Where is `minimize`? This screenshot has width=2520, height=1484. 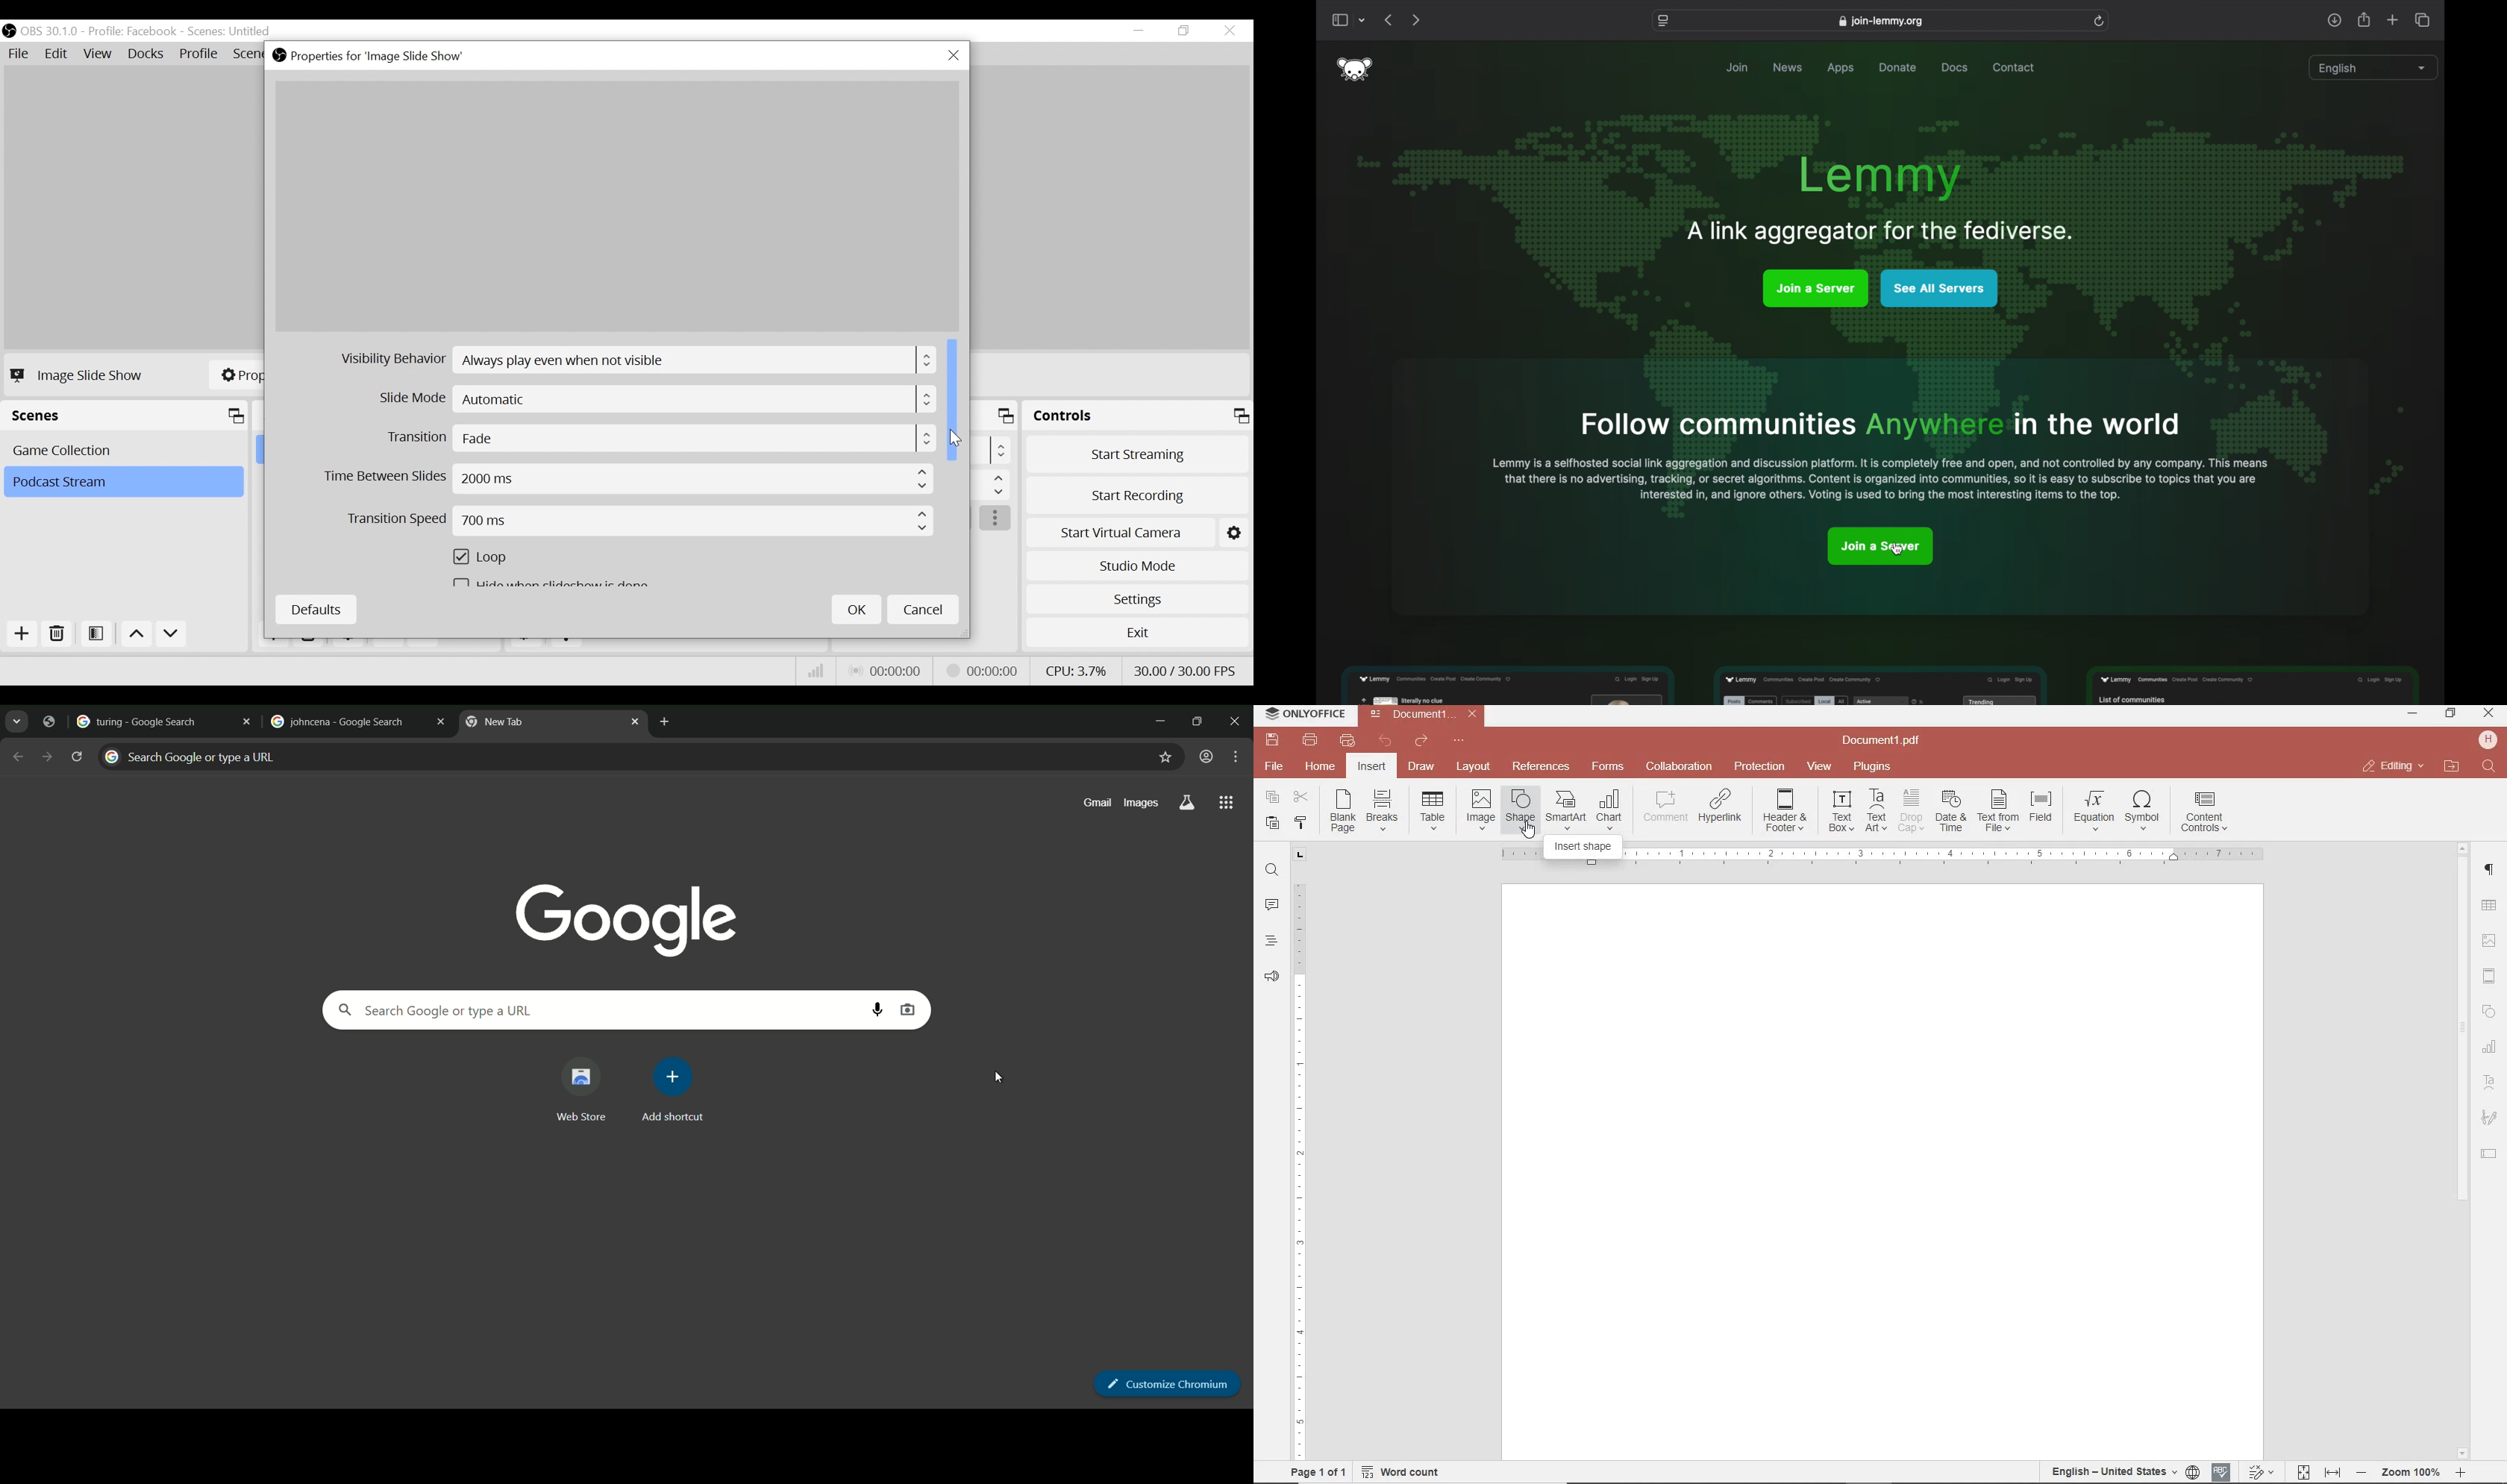 minimize is located at coordinates (1161, 720).